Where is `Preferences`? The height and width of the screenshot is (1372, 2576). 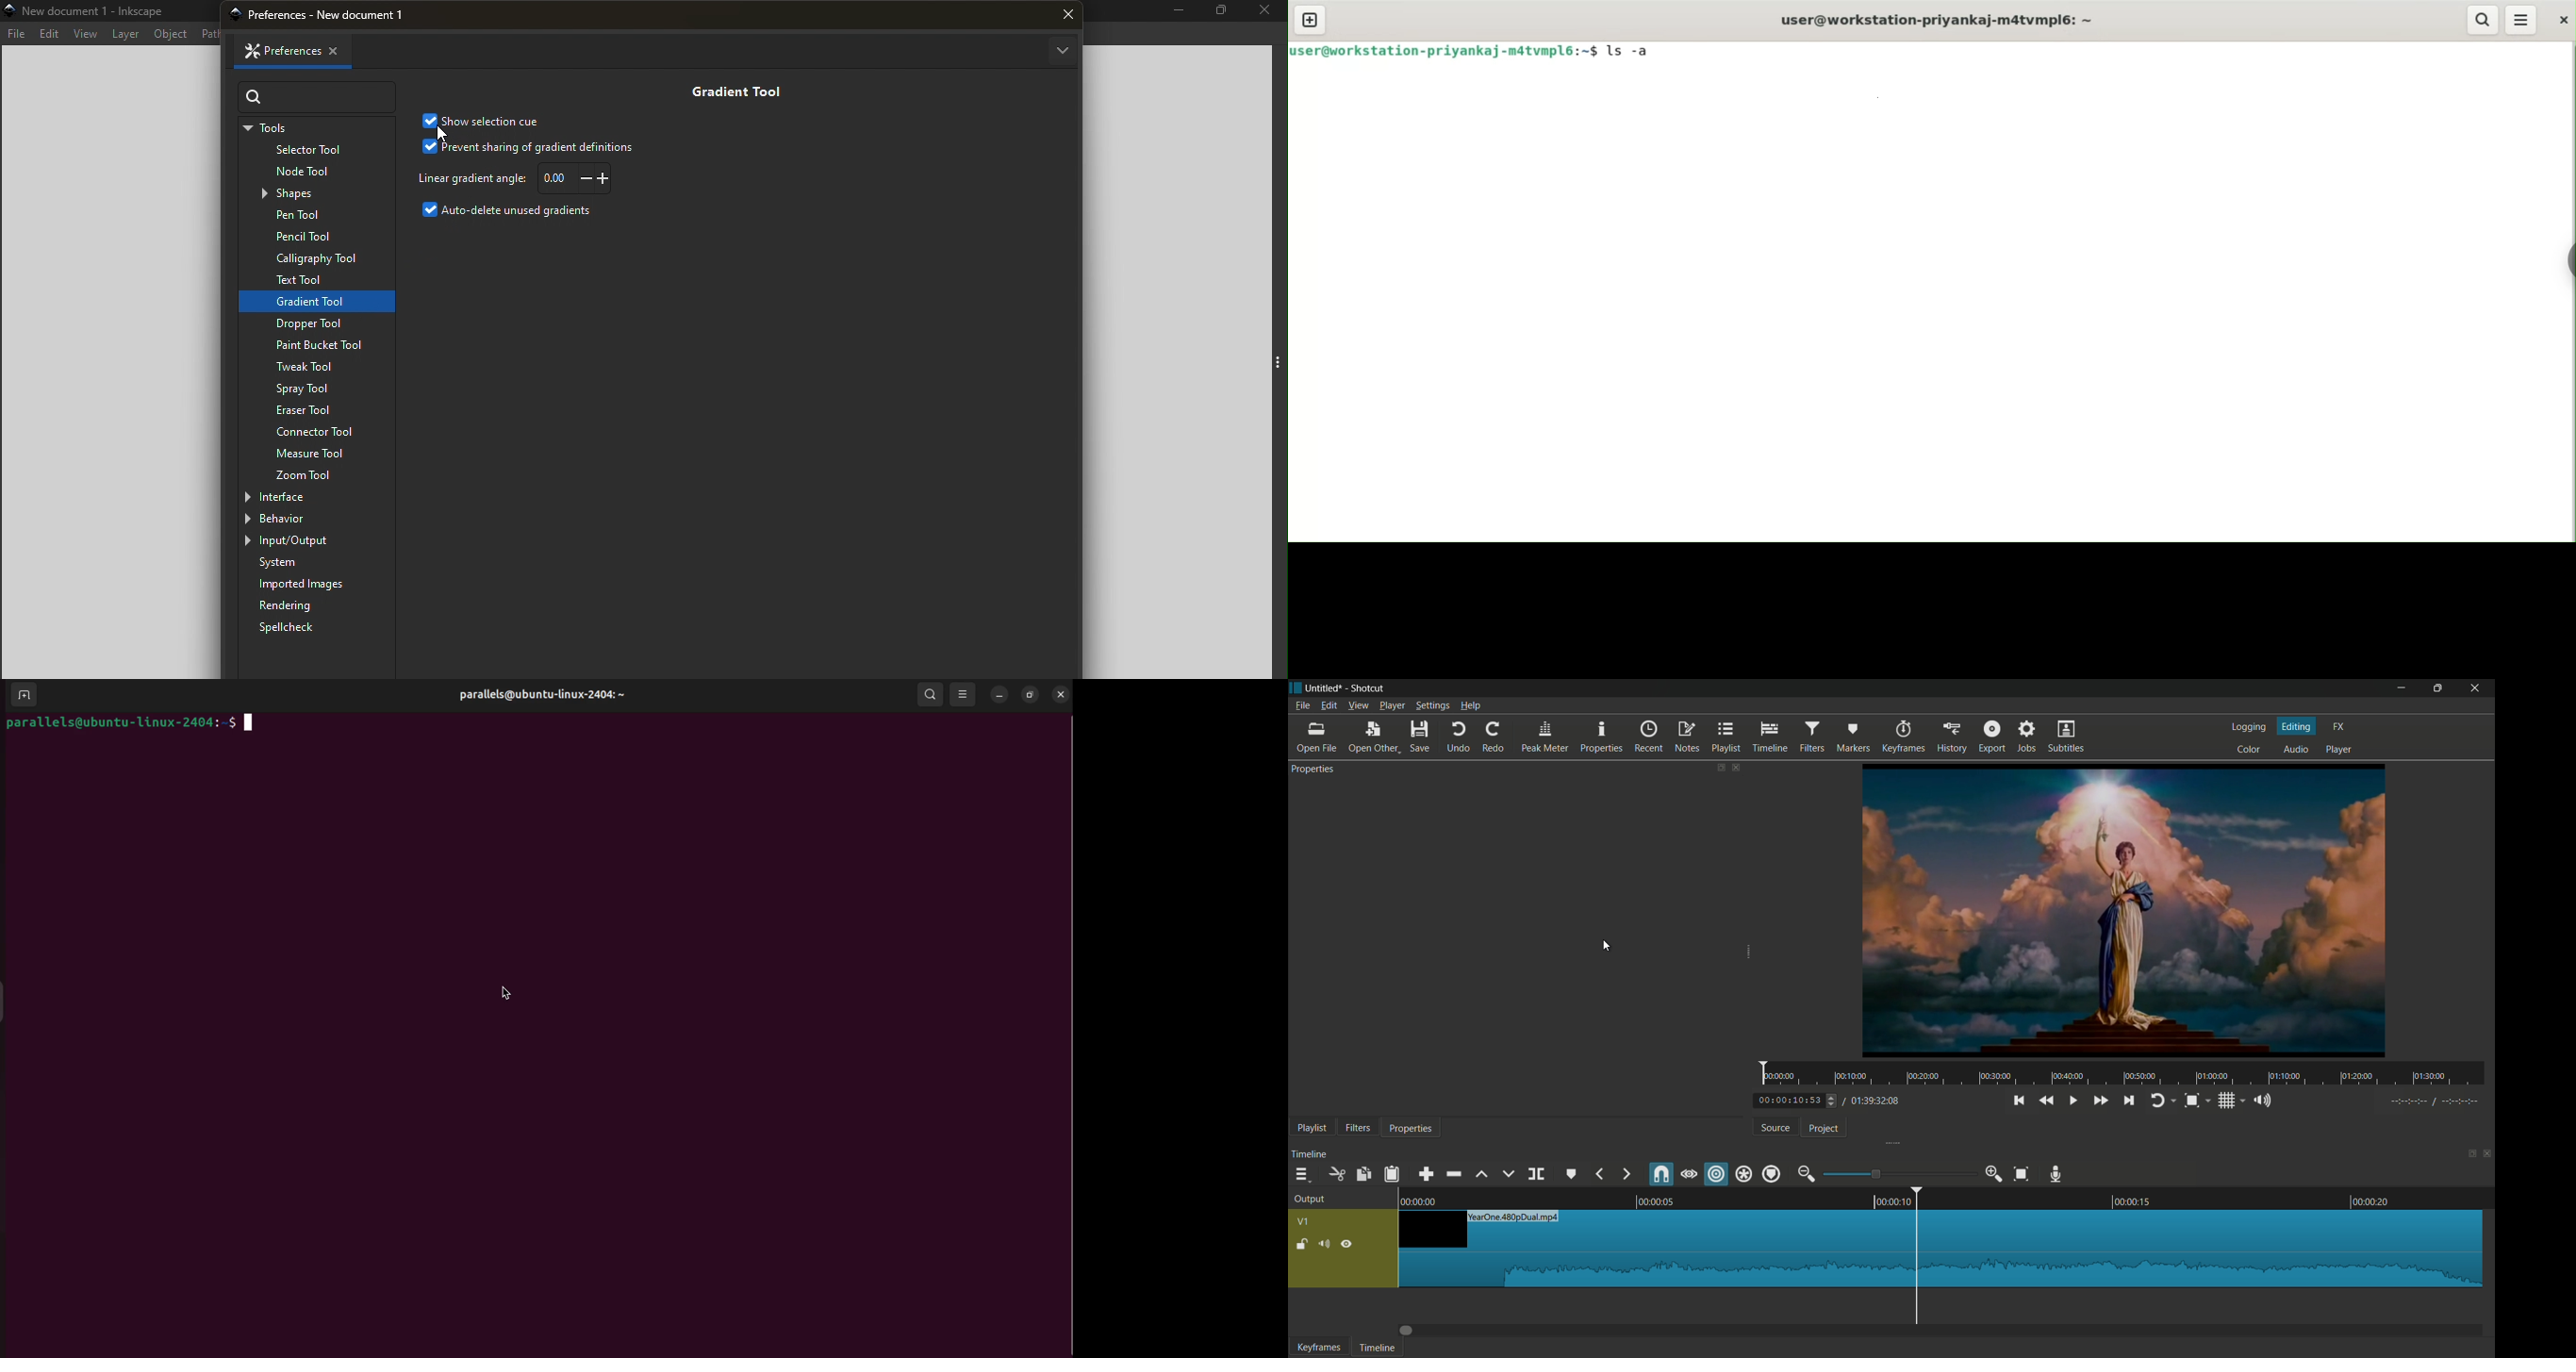 Preferences is located at coordinates (274, 51).